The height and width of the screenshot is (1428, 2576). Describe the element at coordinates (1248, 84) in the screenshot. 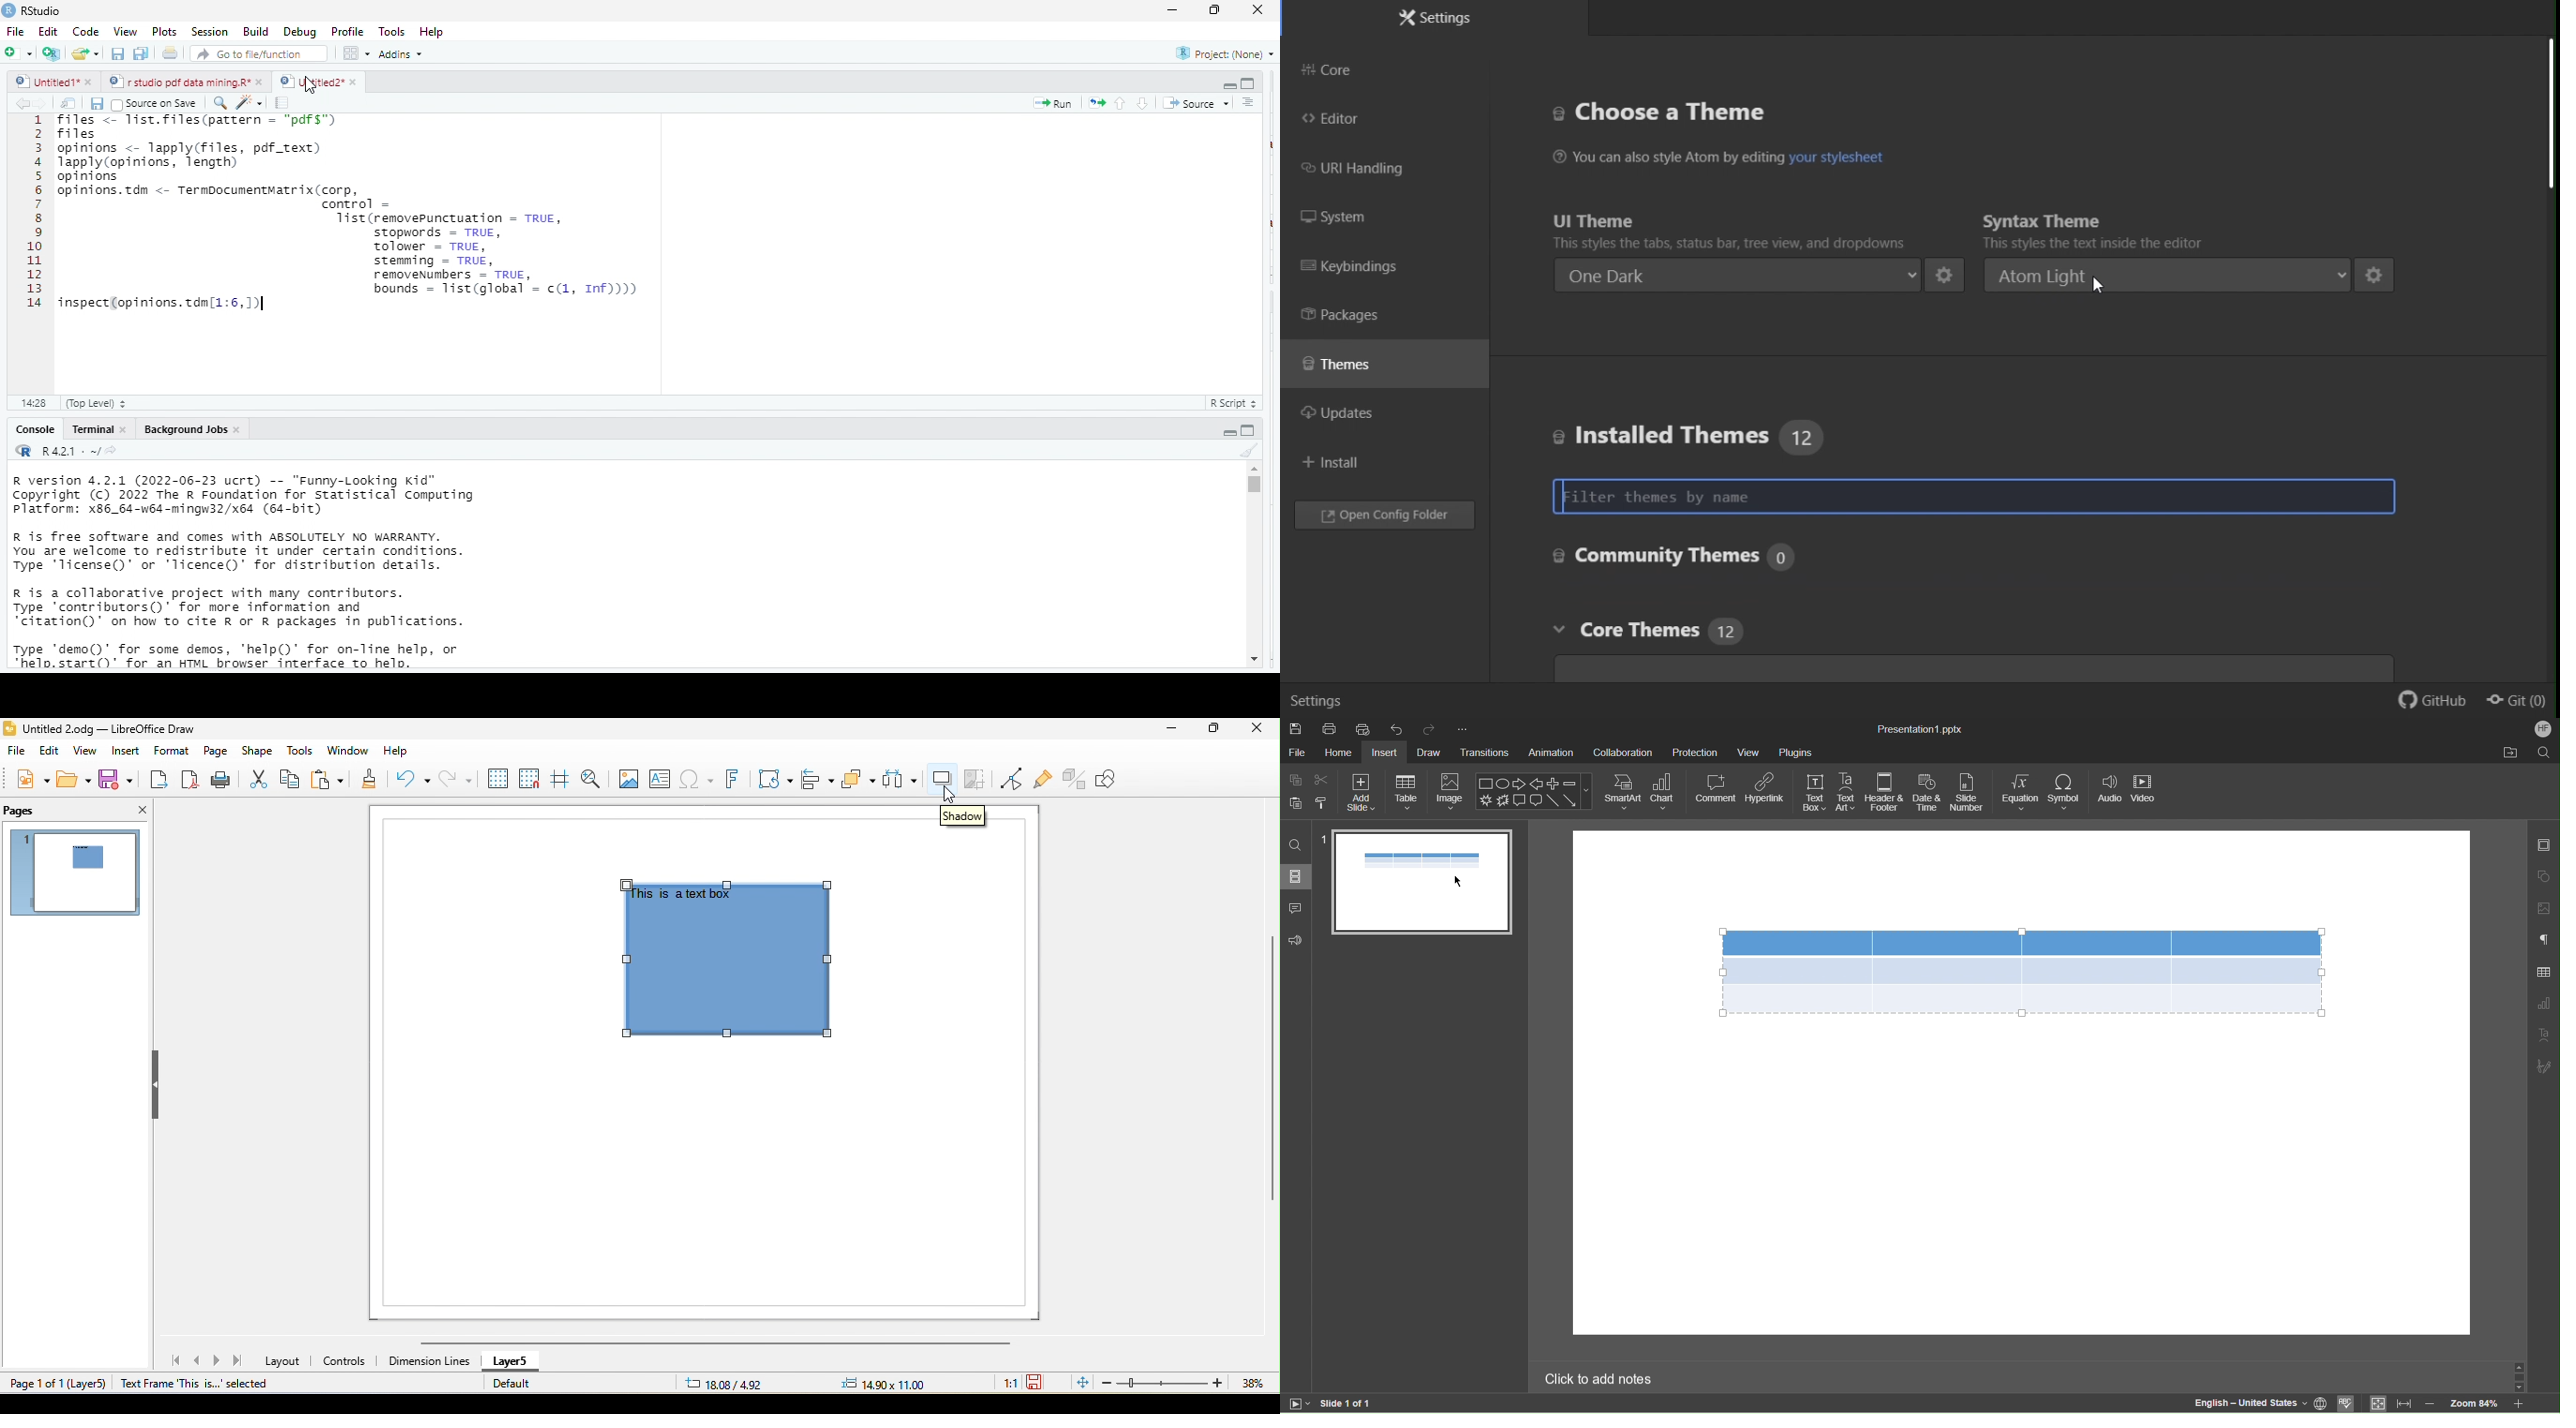

I see `hide console` at that location.